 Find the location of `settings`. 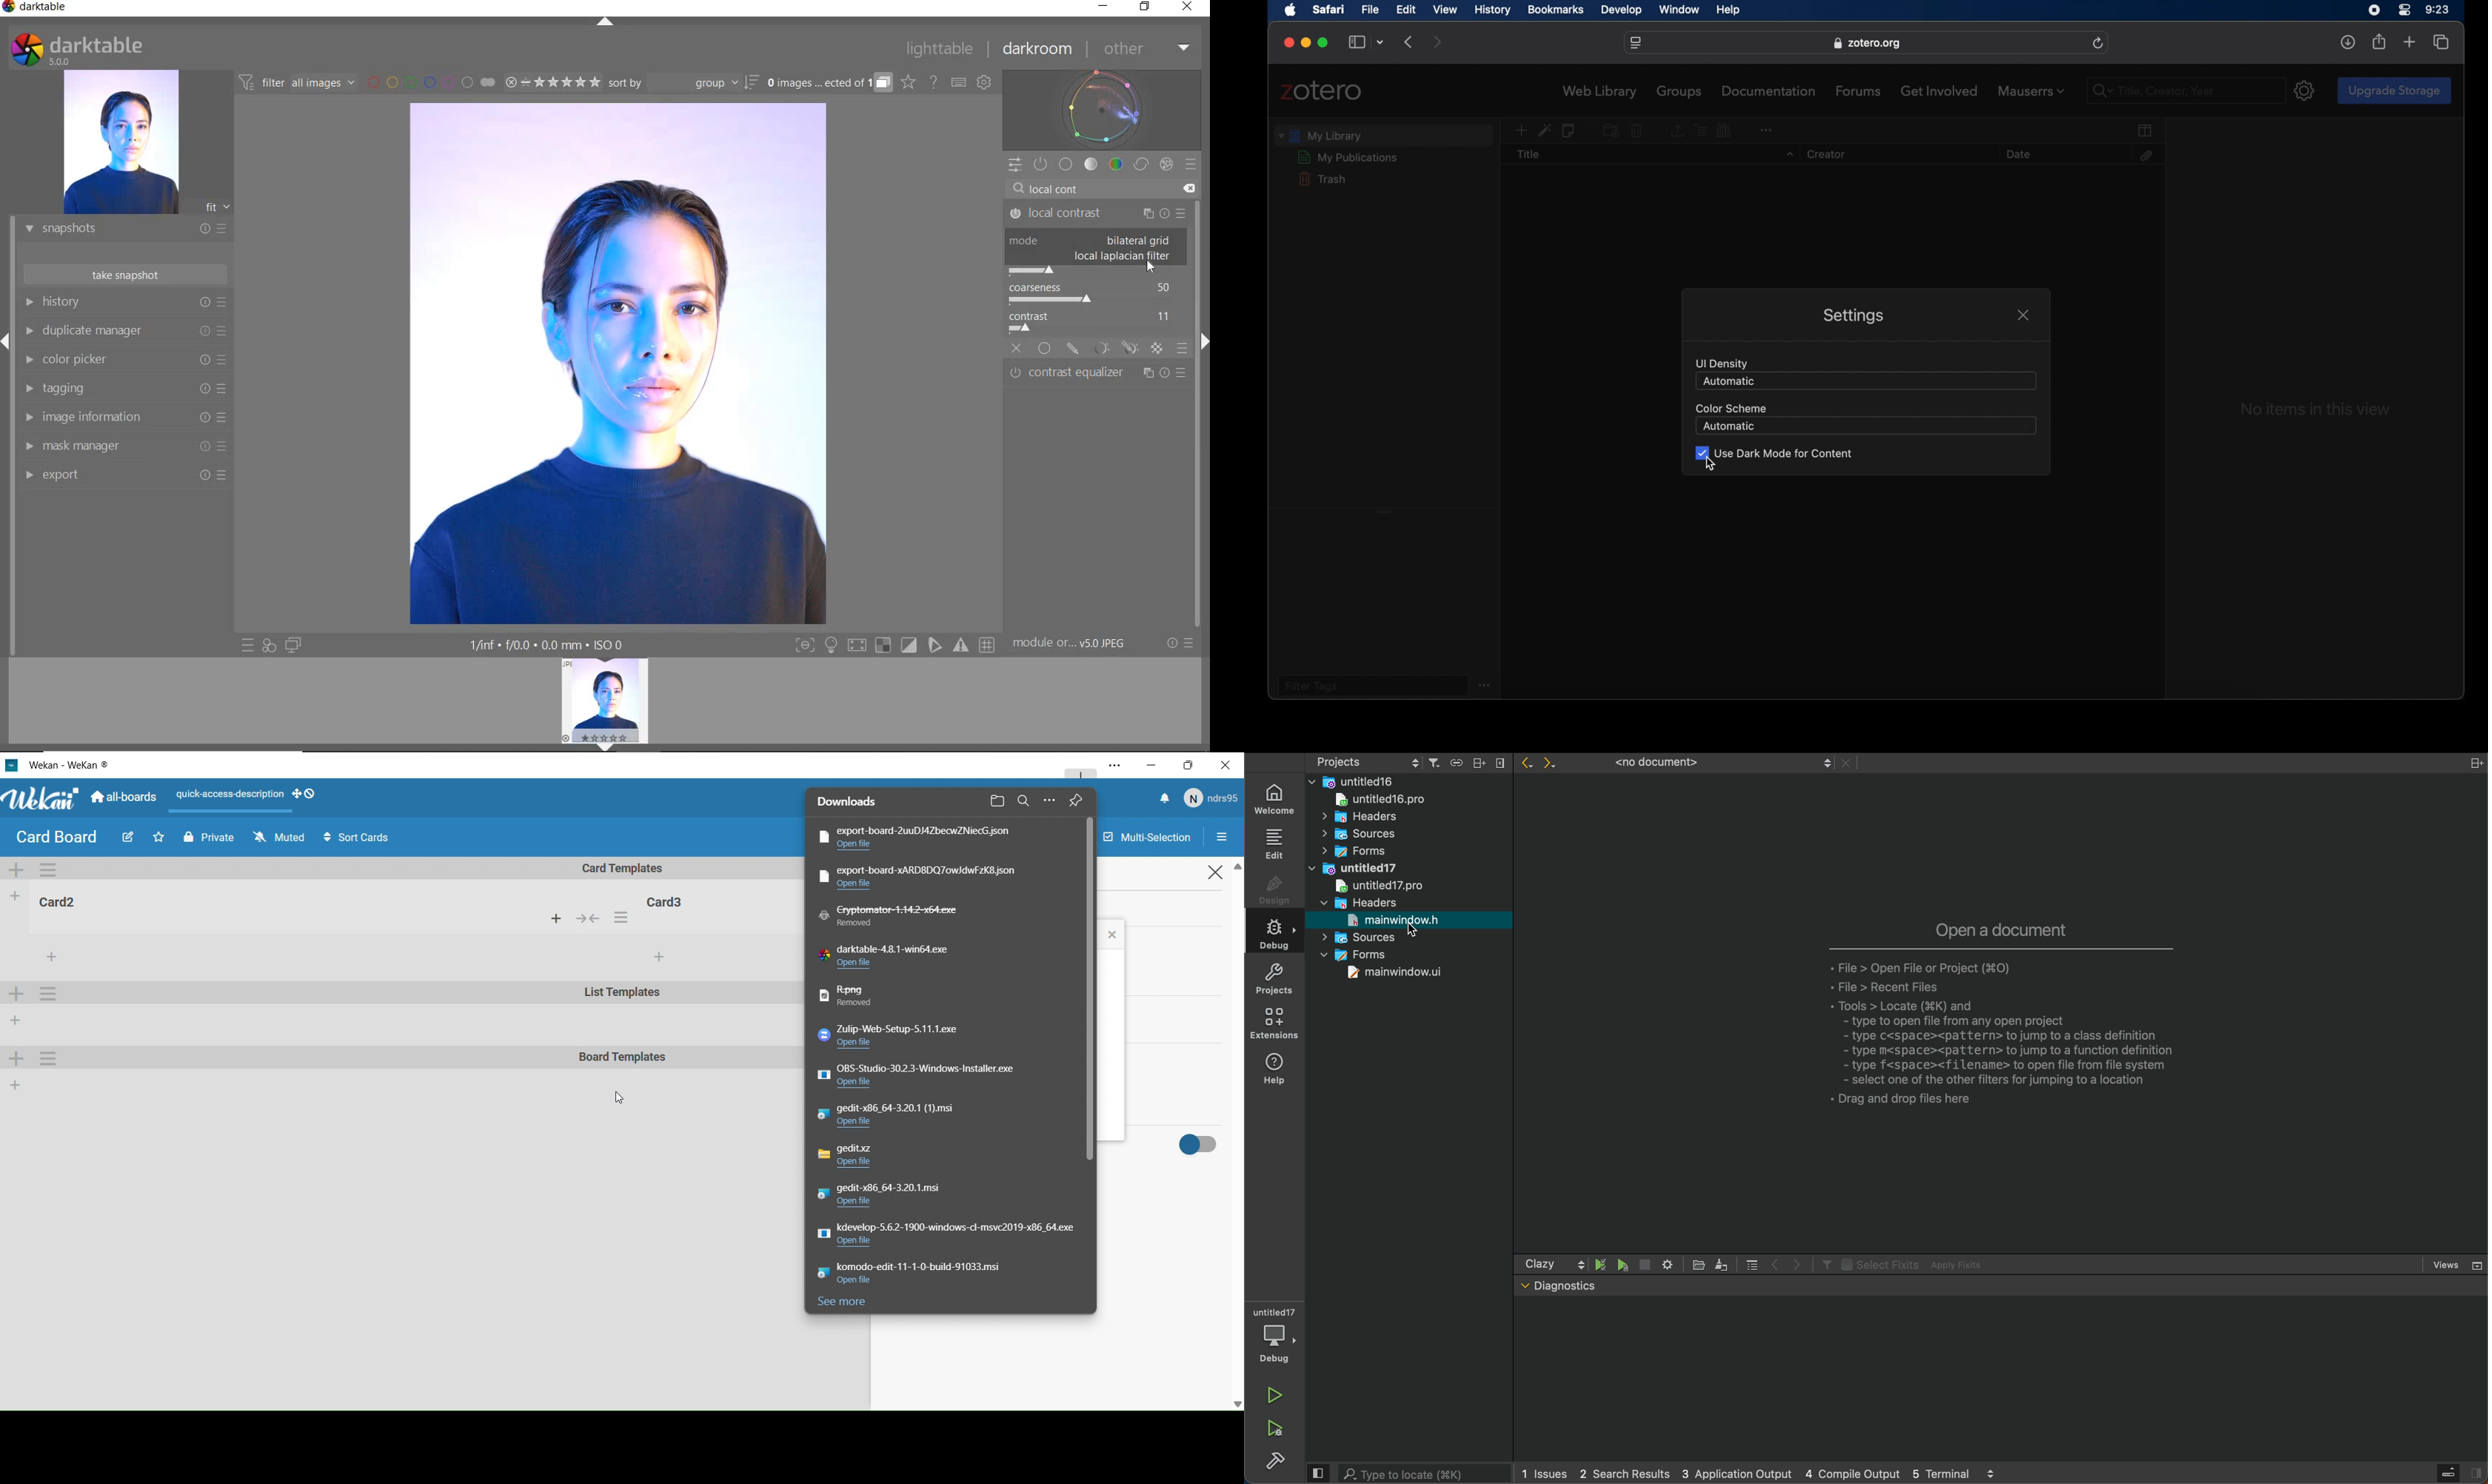

settings is located at coordinates (2305, 90).